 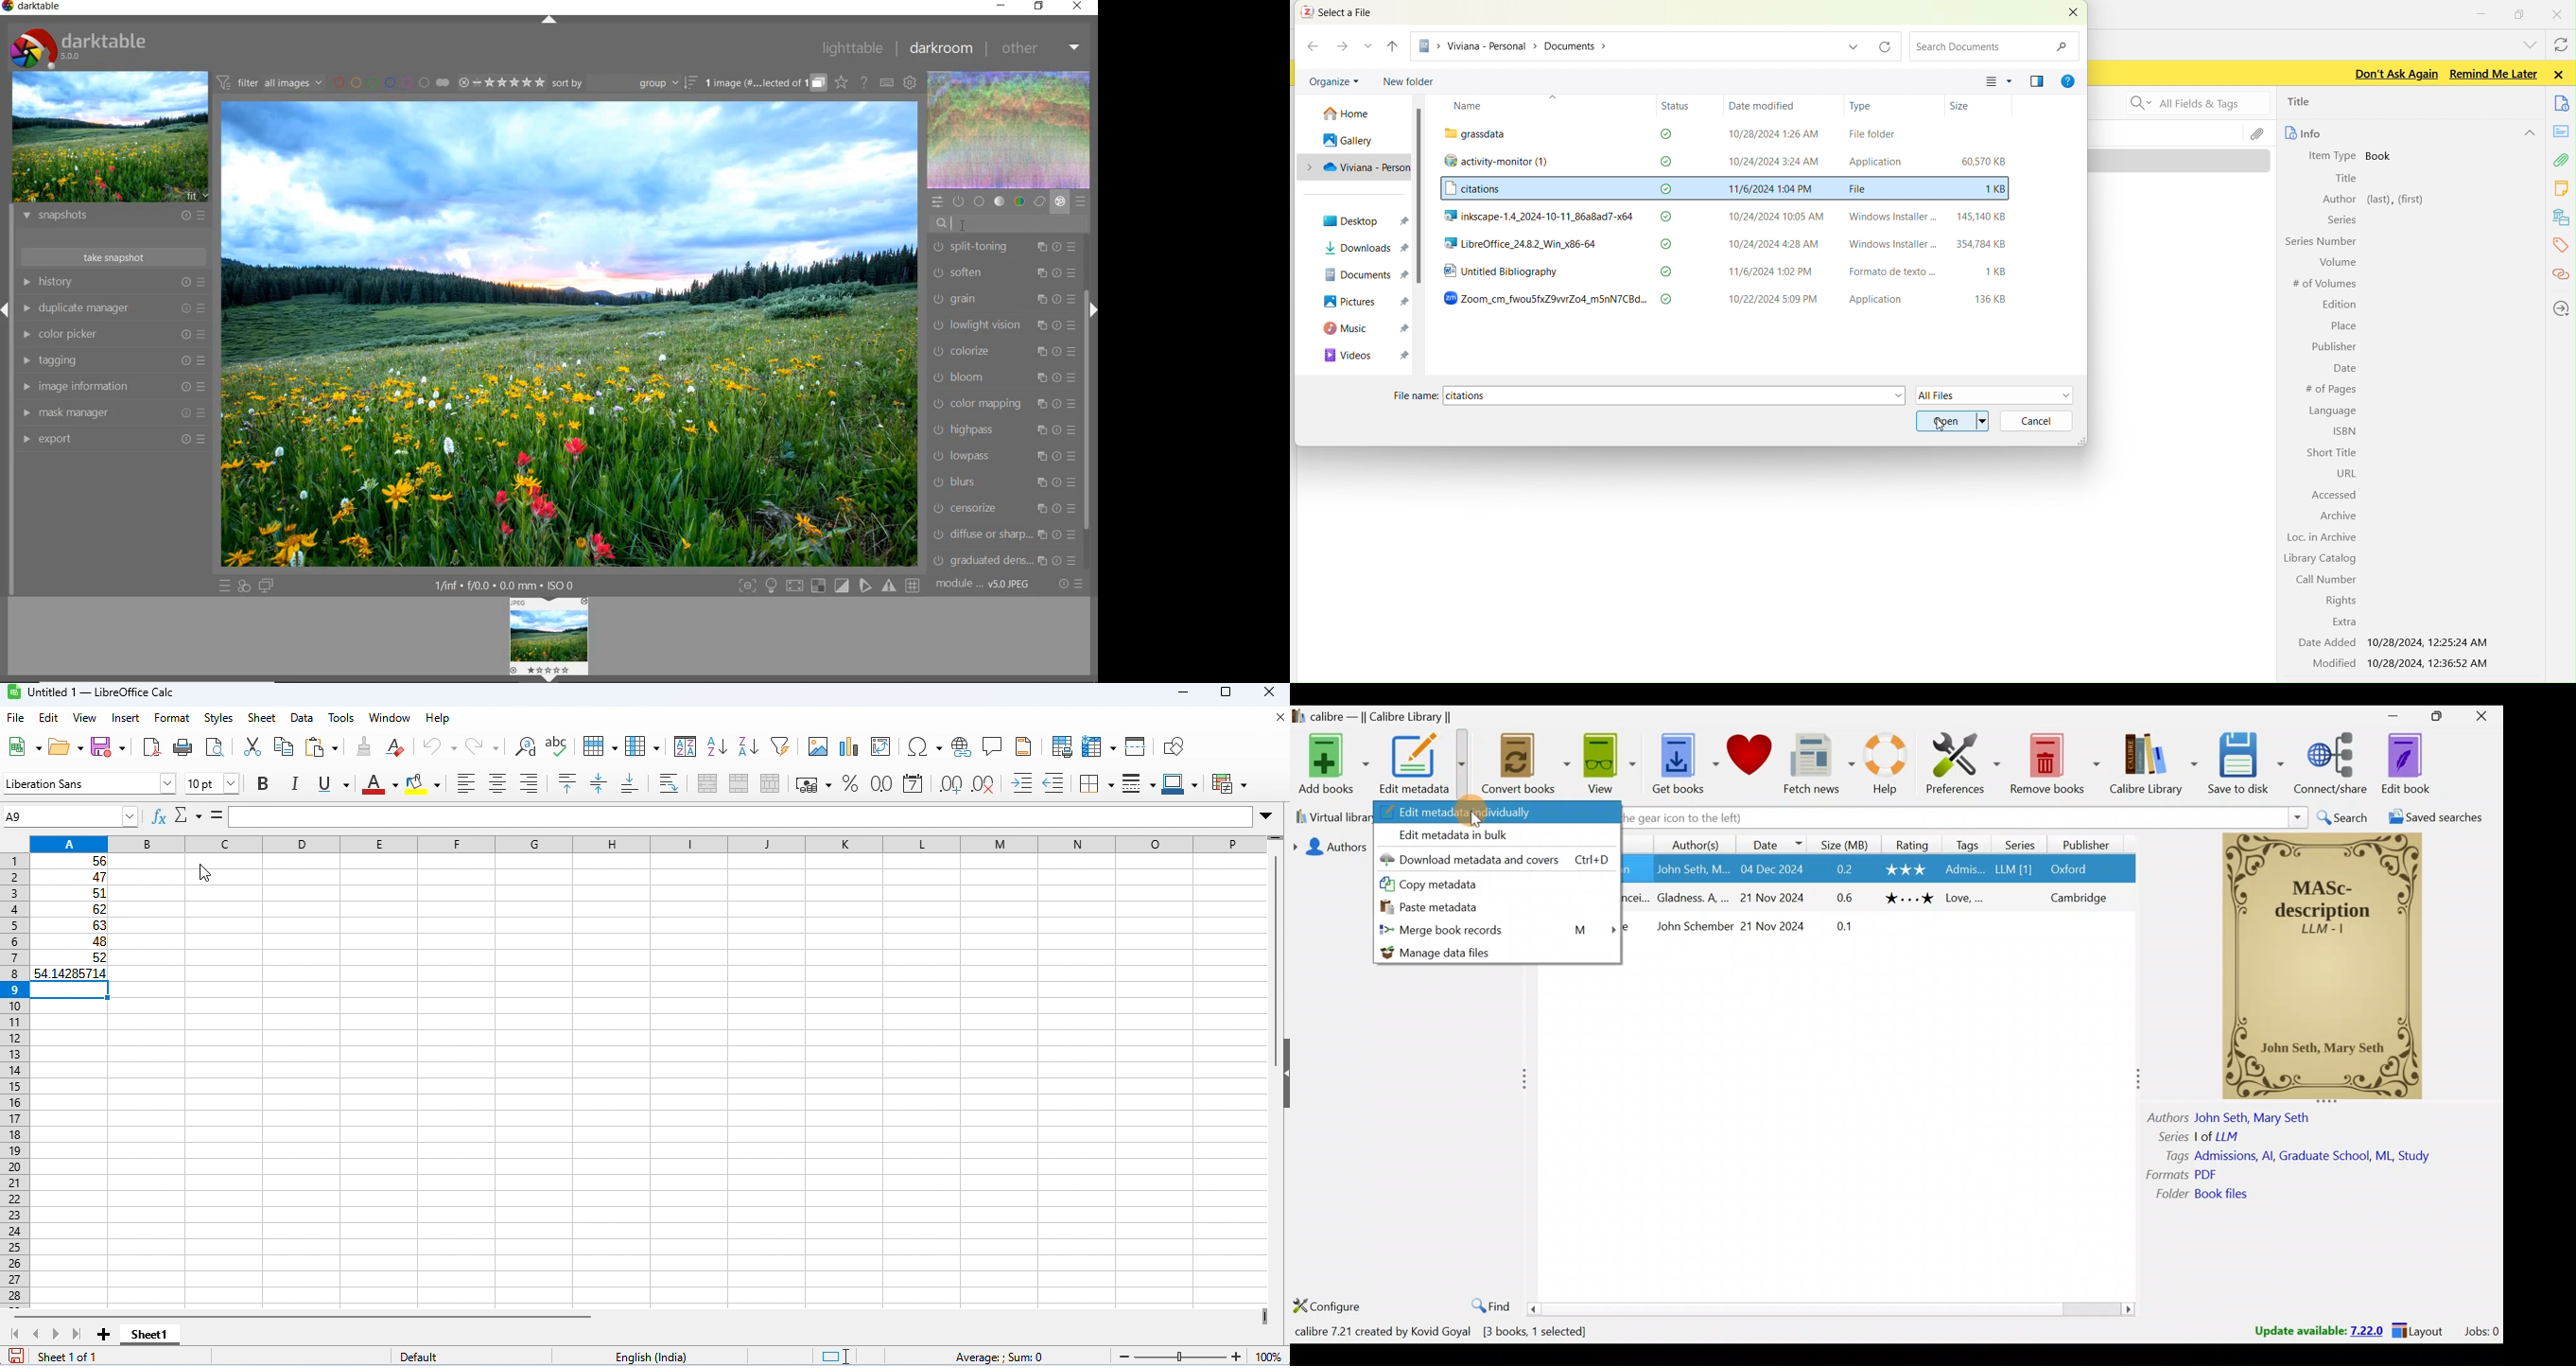 I want to click on Download metadata and covers, so click(x=1495, y=857).